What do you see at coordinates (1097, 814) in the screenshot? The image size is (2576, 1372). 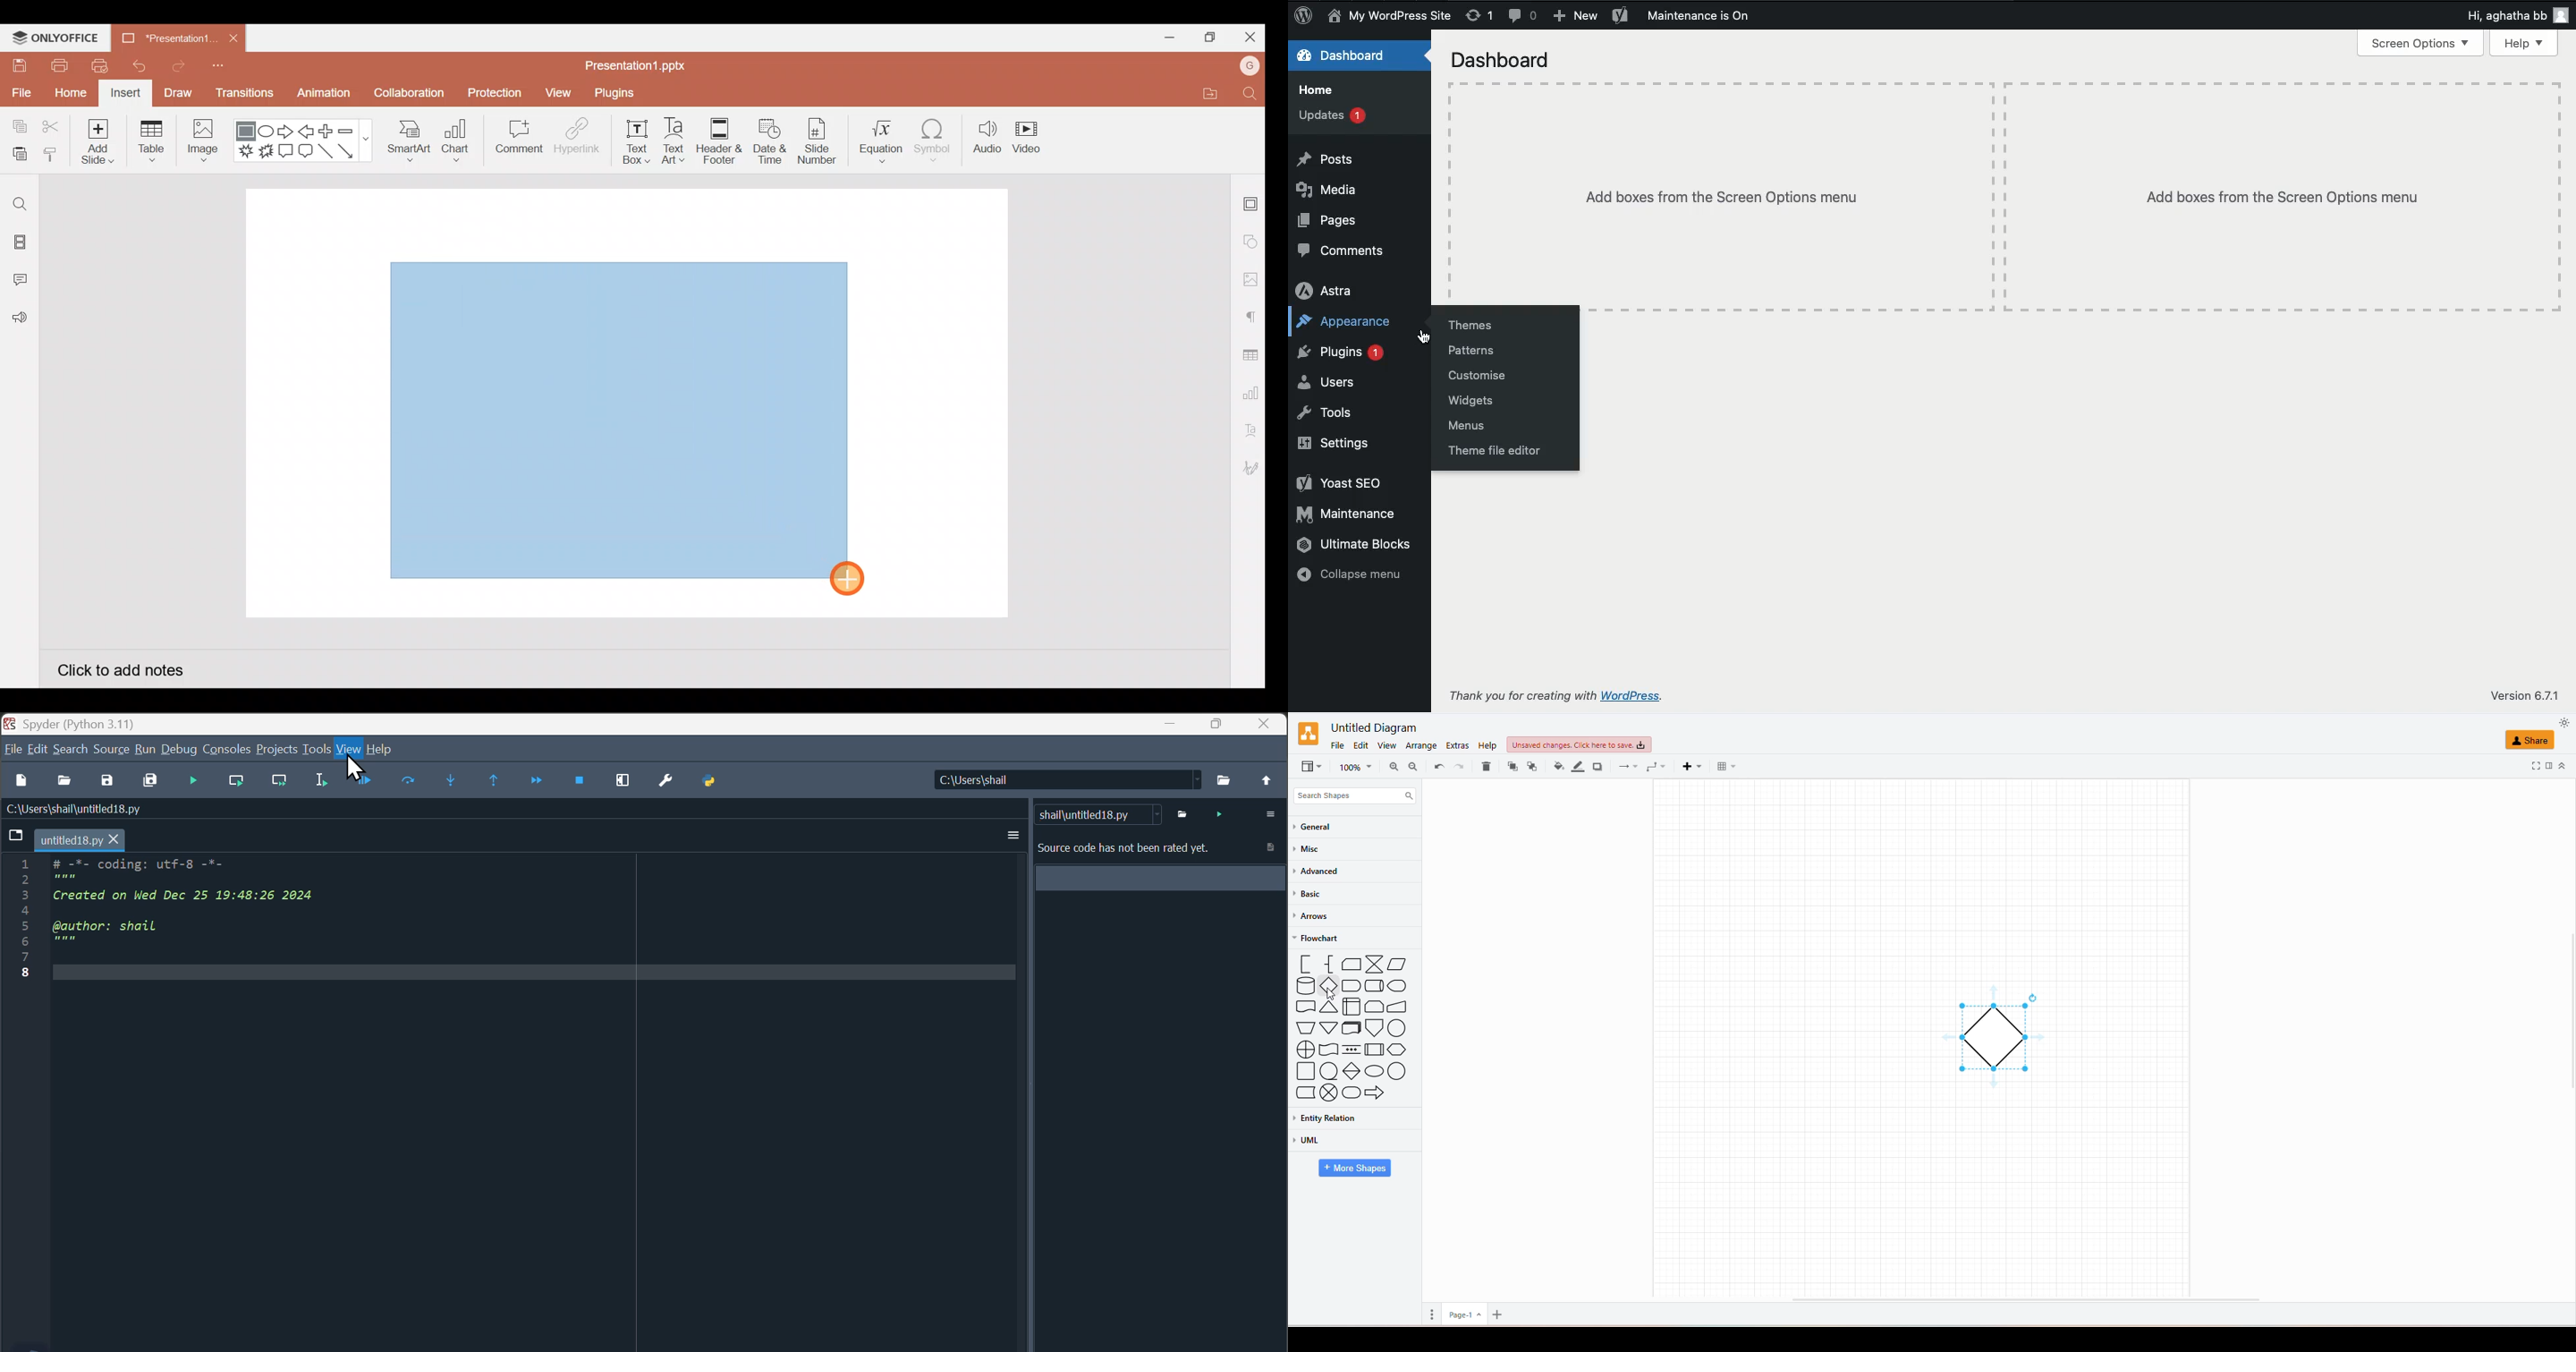 I see `shail\untitled18.py` at bounding box center [1097, 814].